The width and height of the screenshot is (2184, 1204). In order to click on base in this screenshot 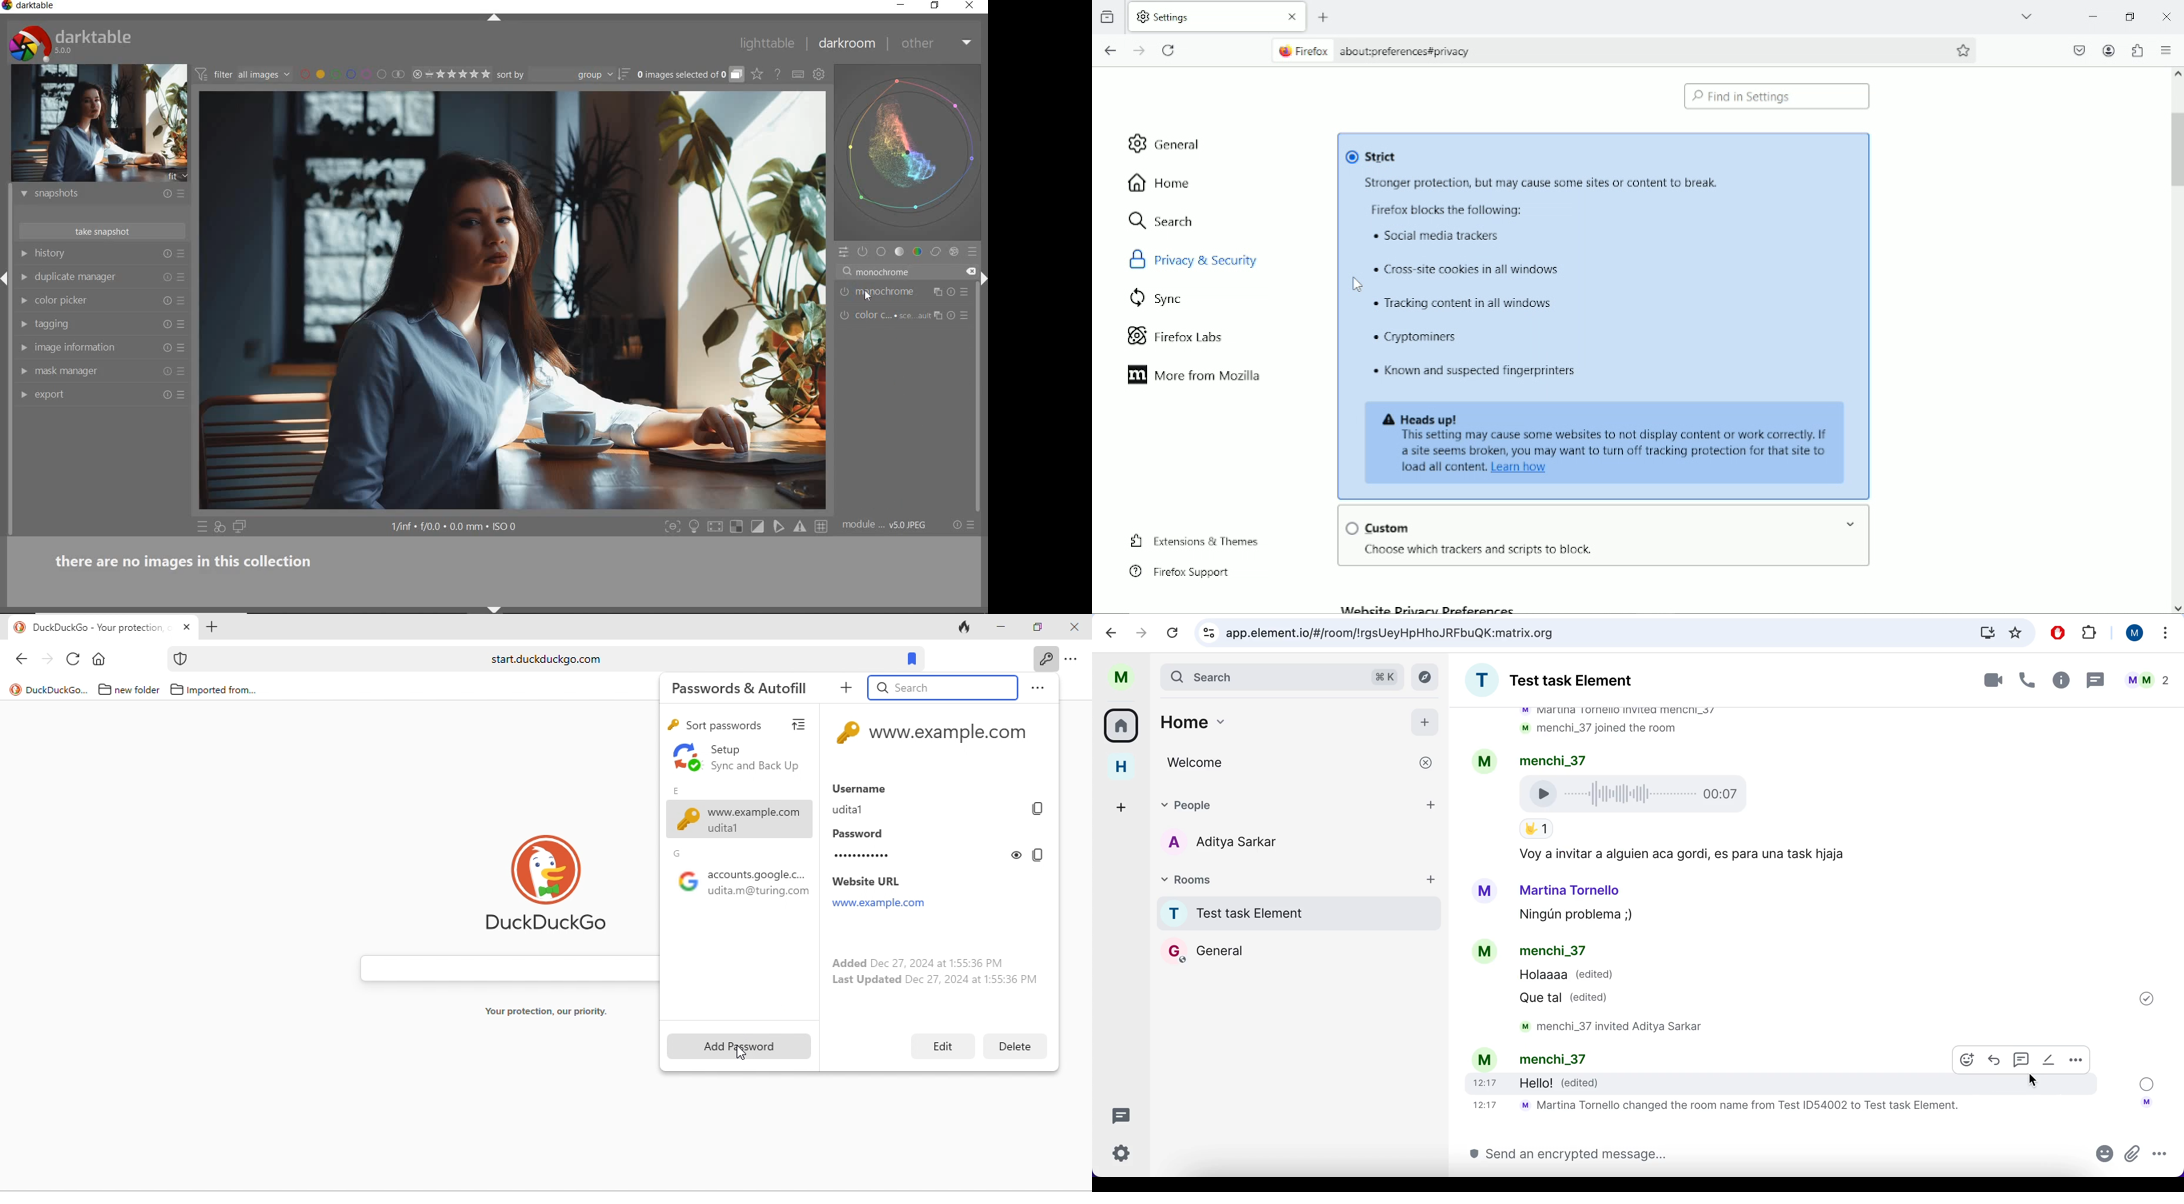, I will do `click(882, 253)`.